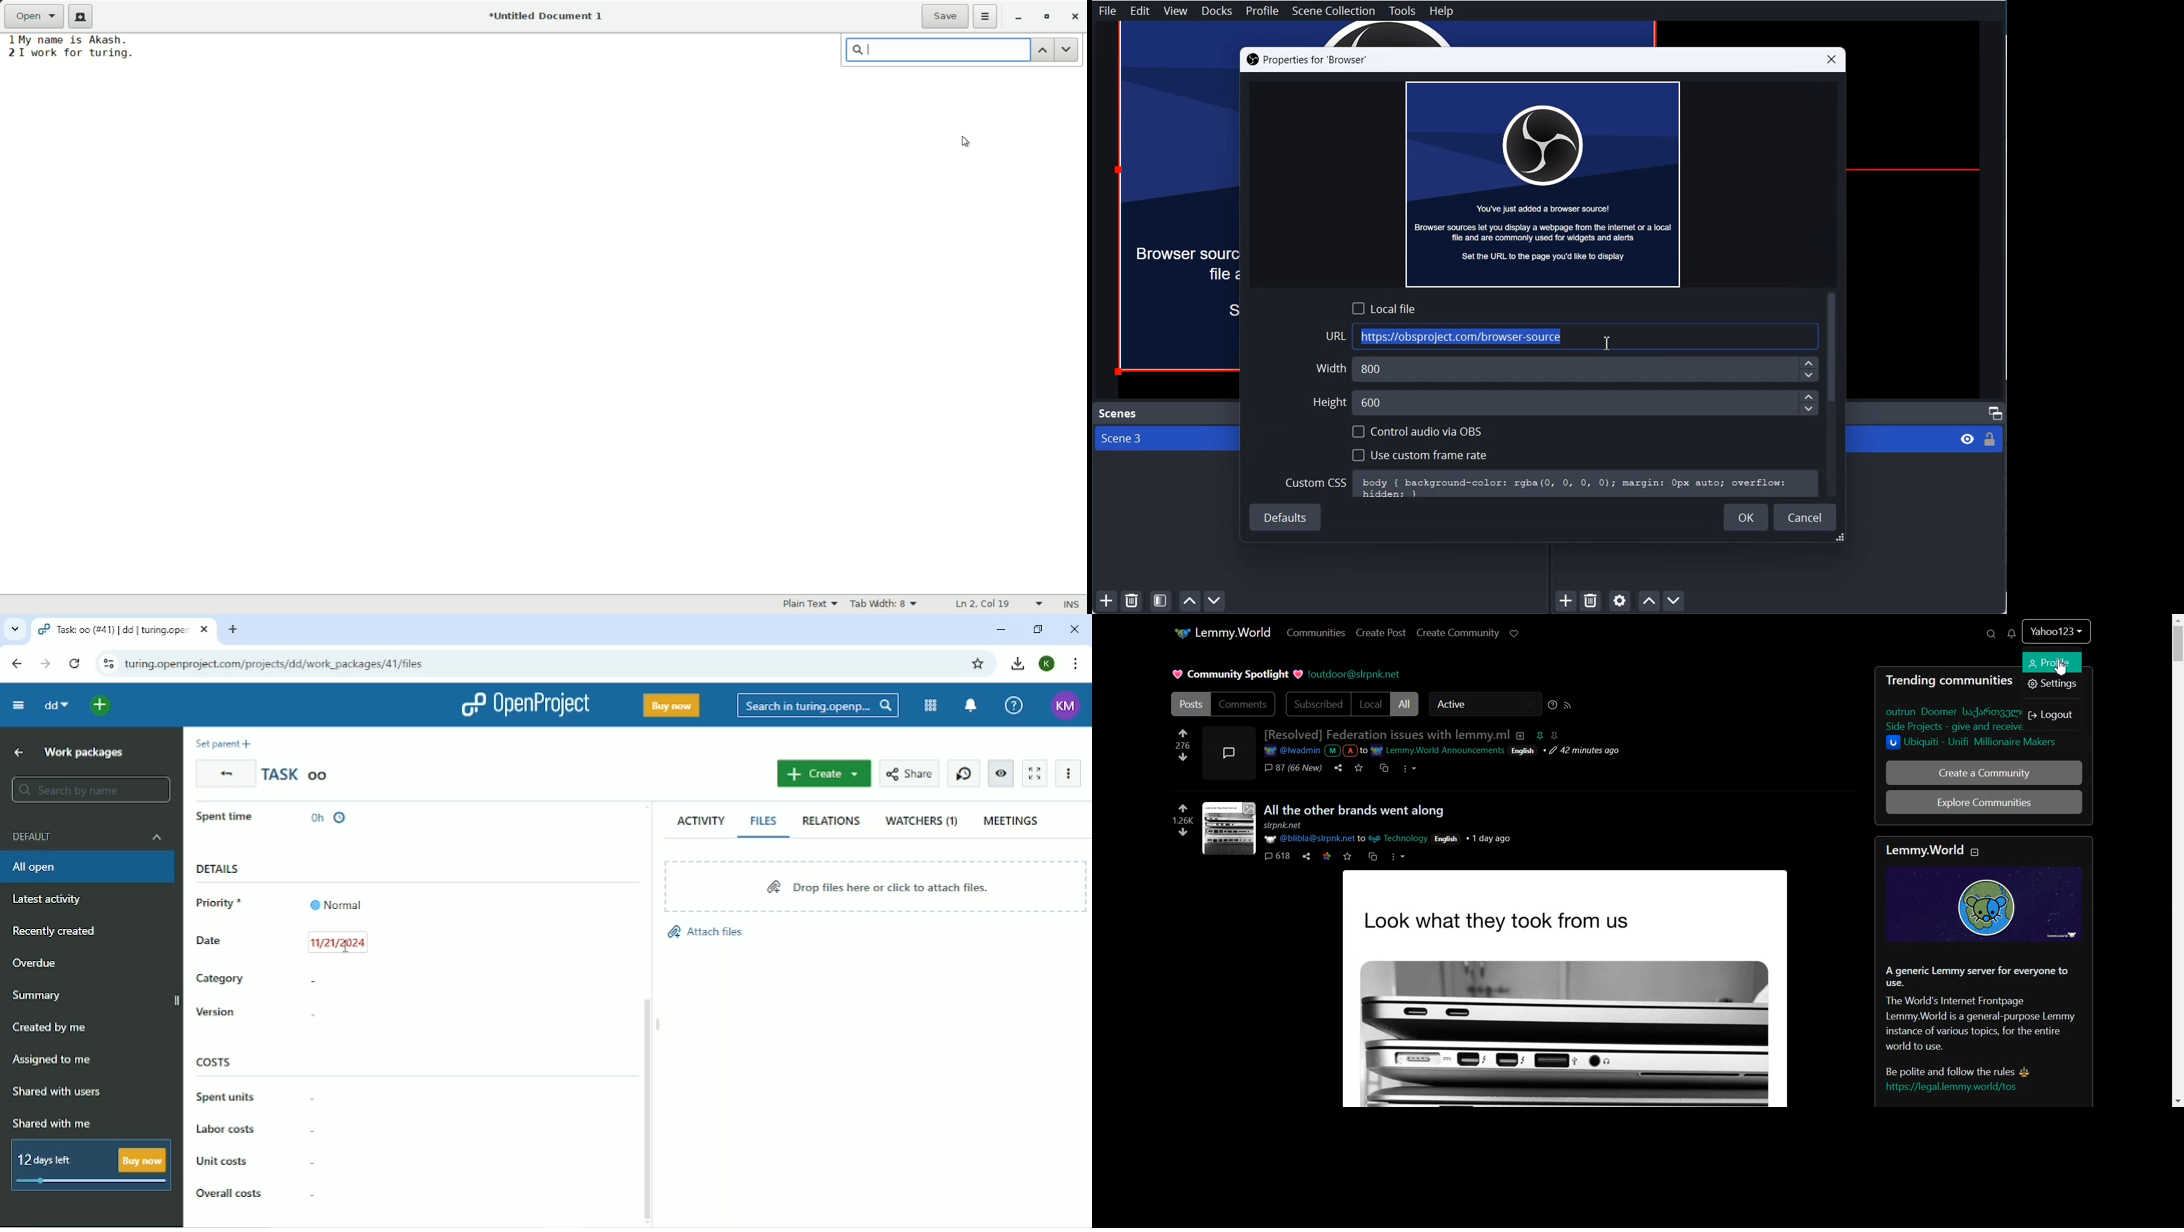  Describe the element at coordinates (1832, 59) in the screenshot. I see `Close` at that location.